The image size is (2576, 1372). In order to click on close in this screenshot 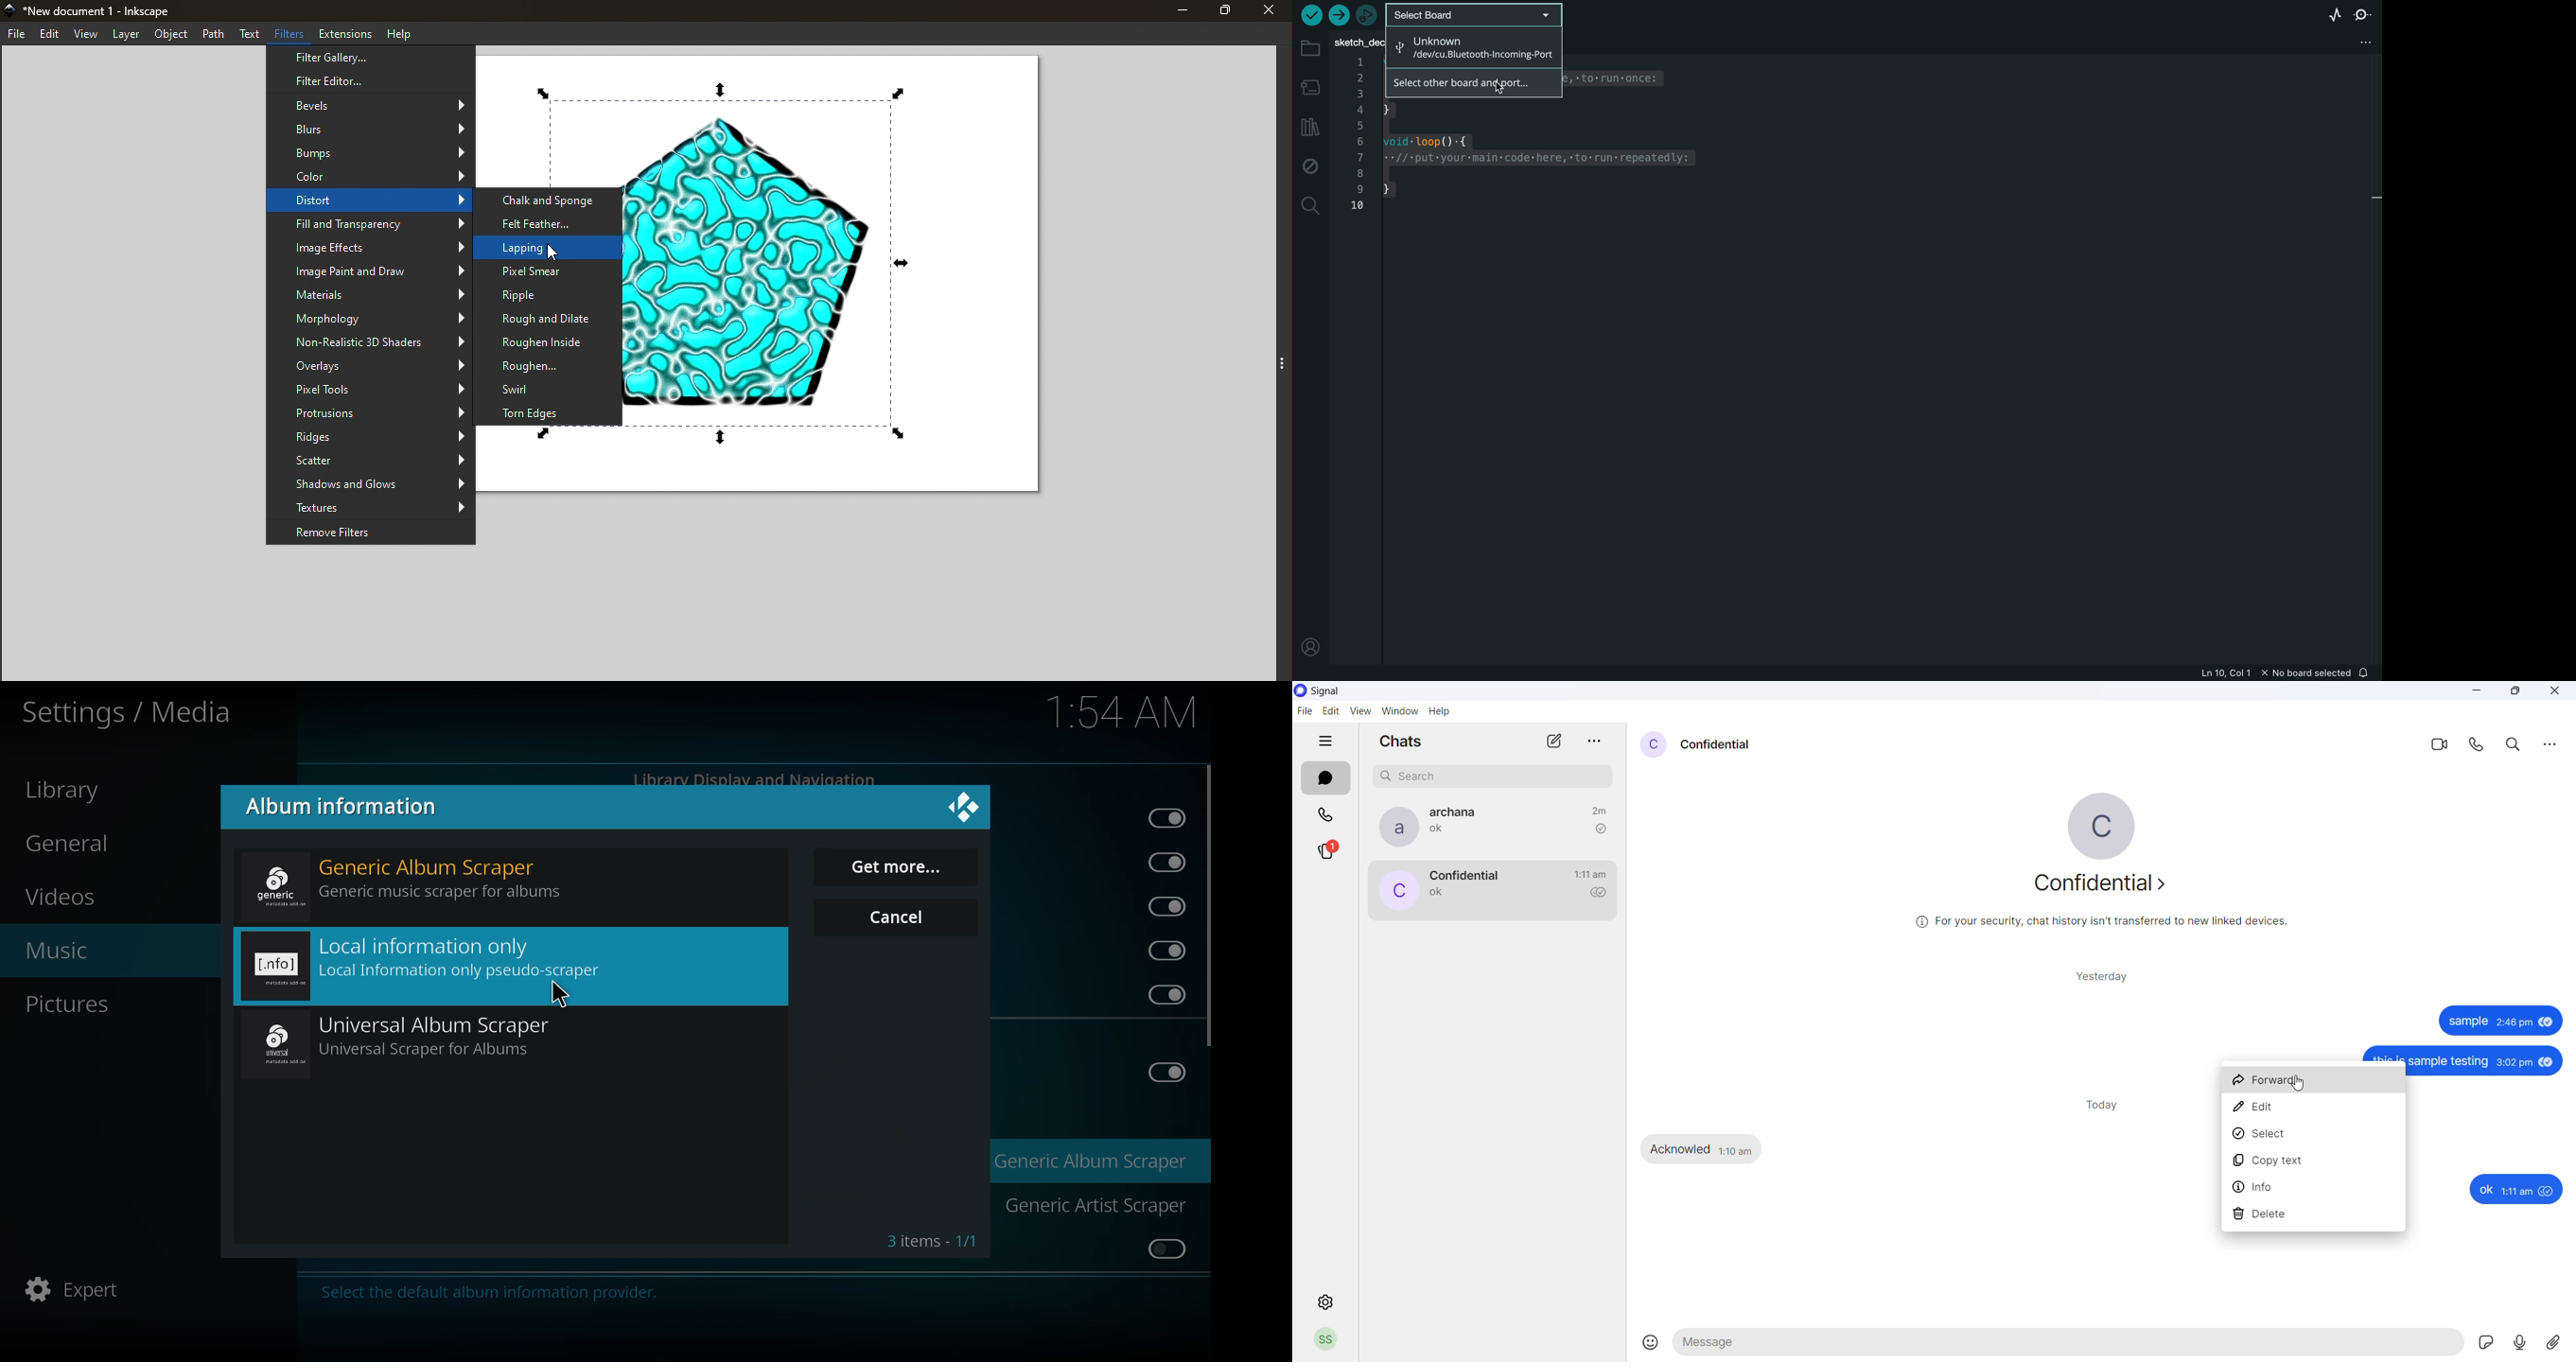, I will do `click(966, 806)`.